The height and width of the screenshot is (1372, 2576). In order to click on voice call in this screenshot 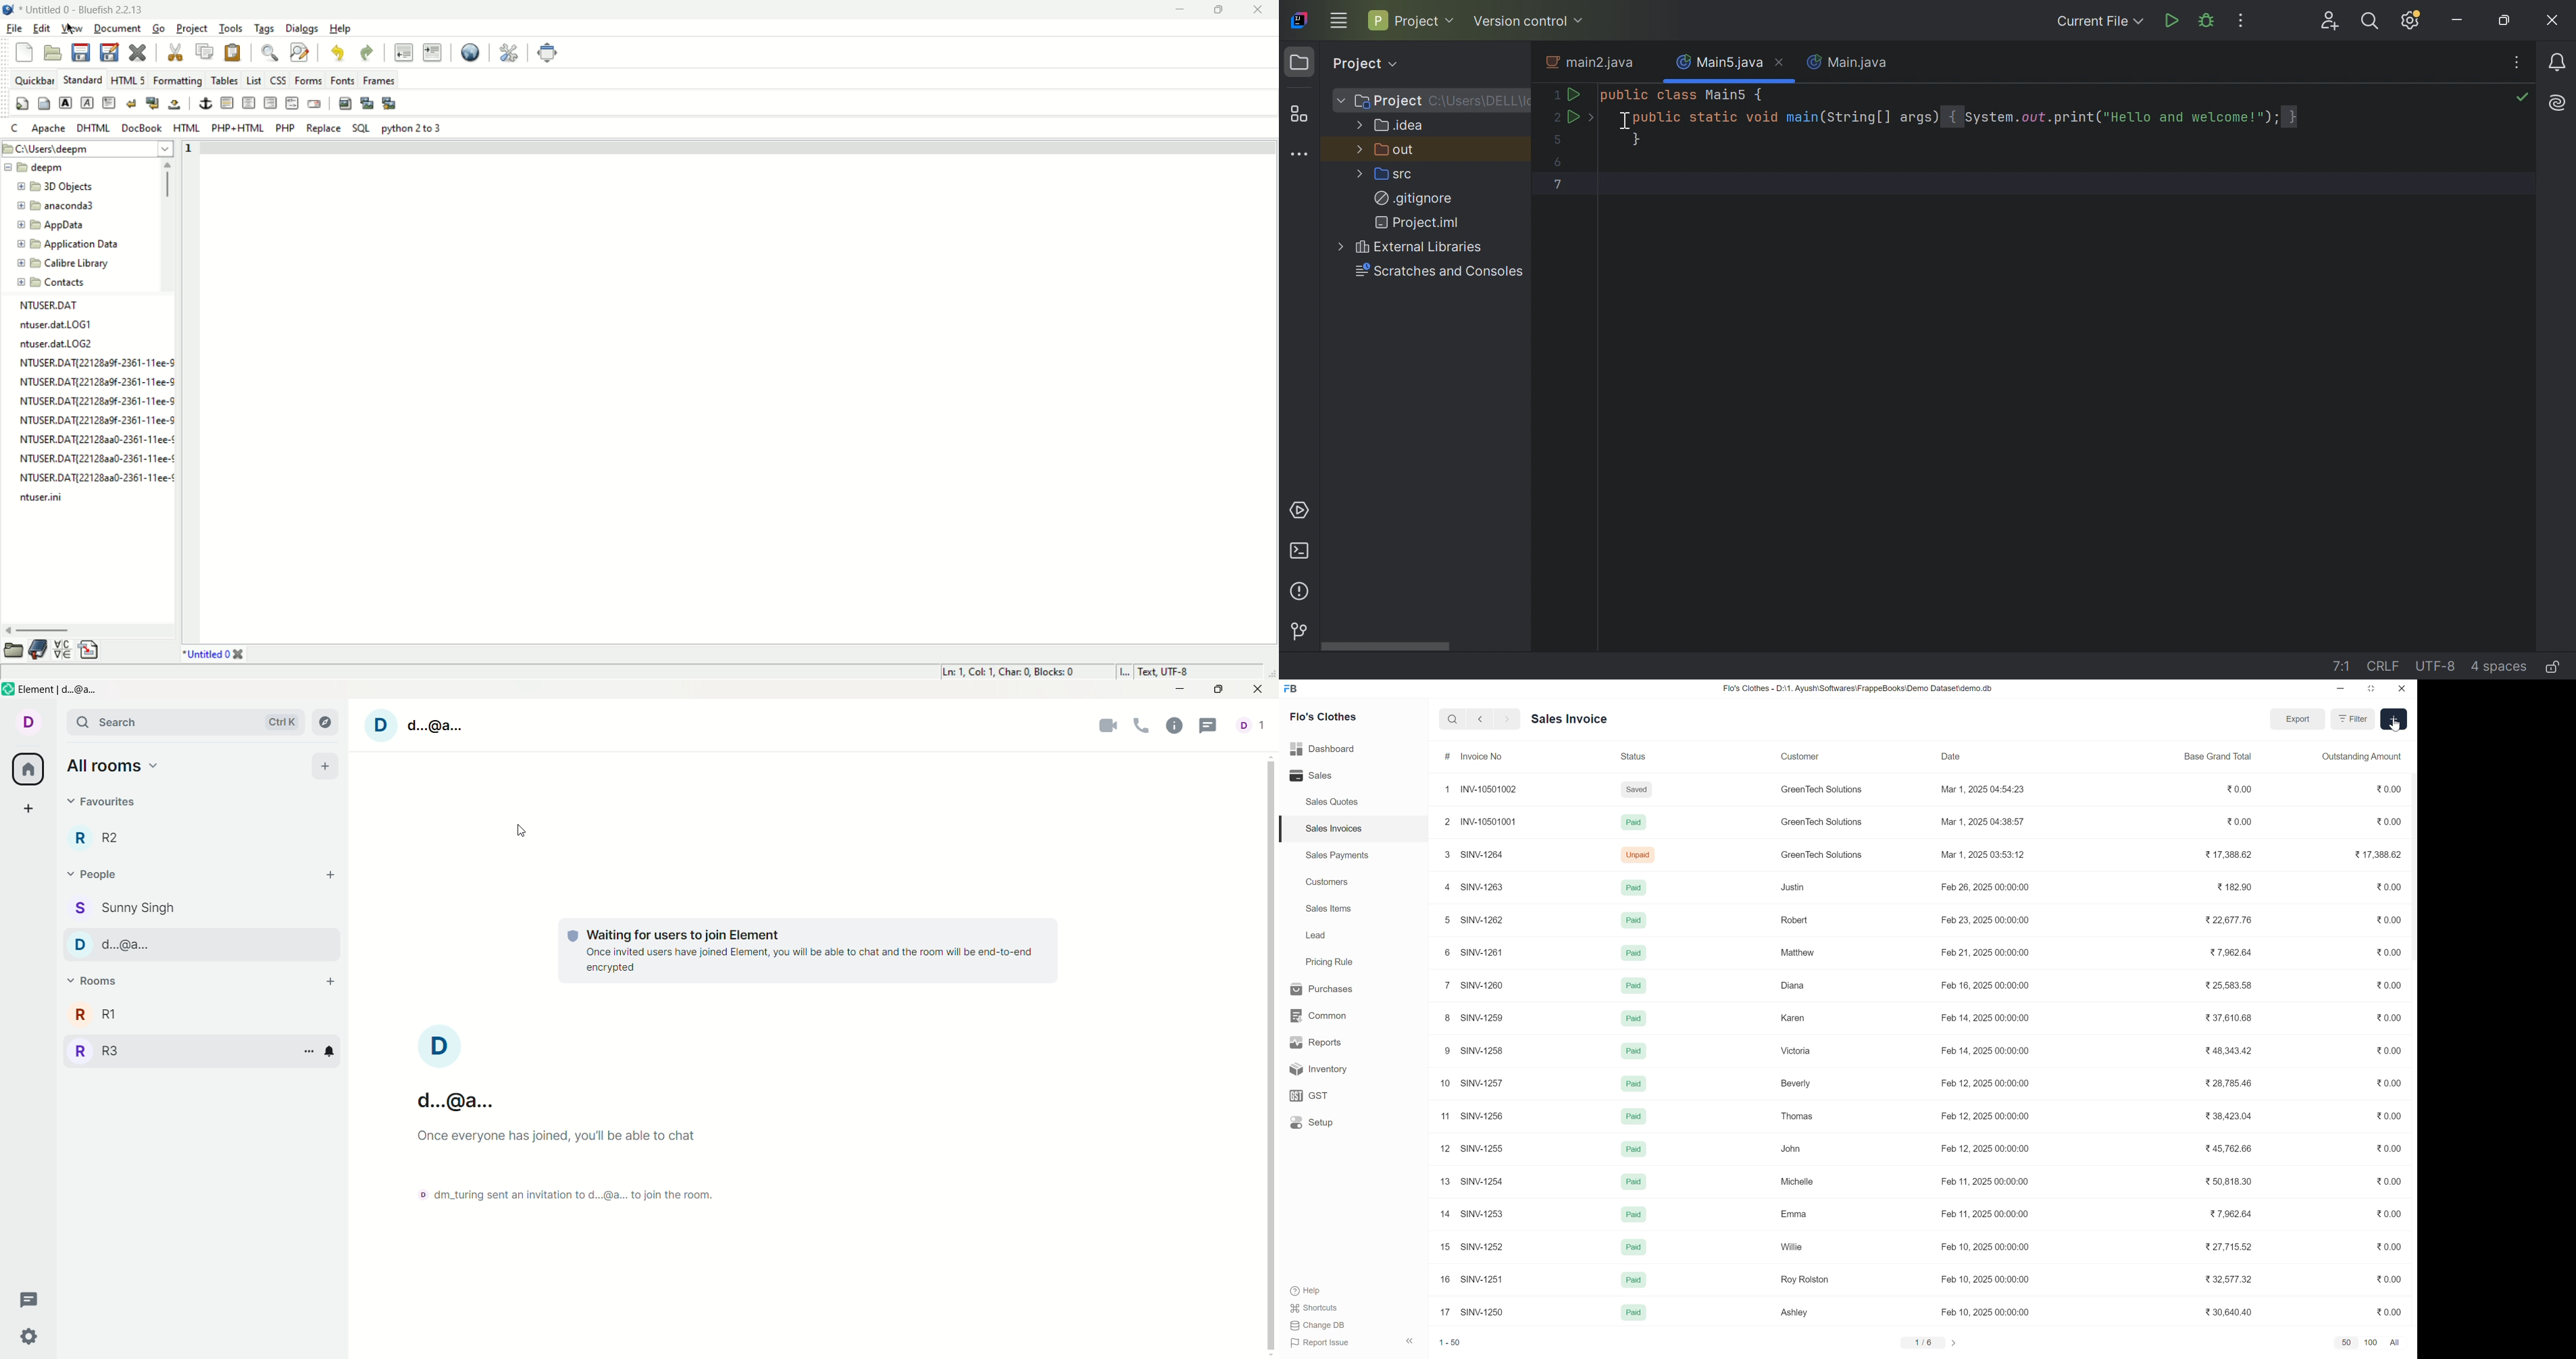, I will do `click(1143, 727)`.